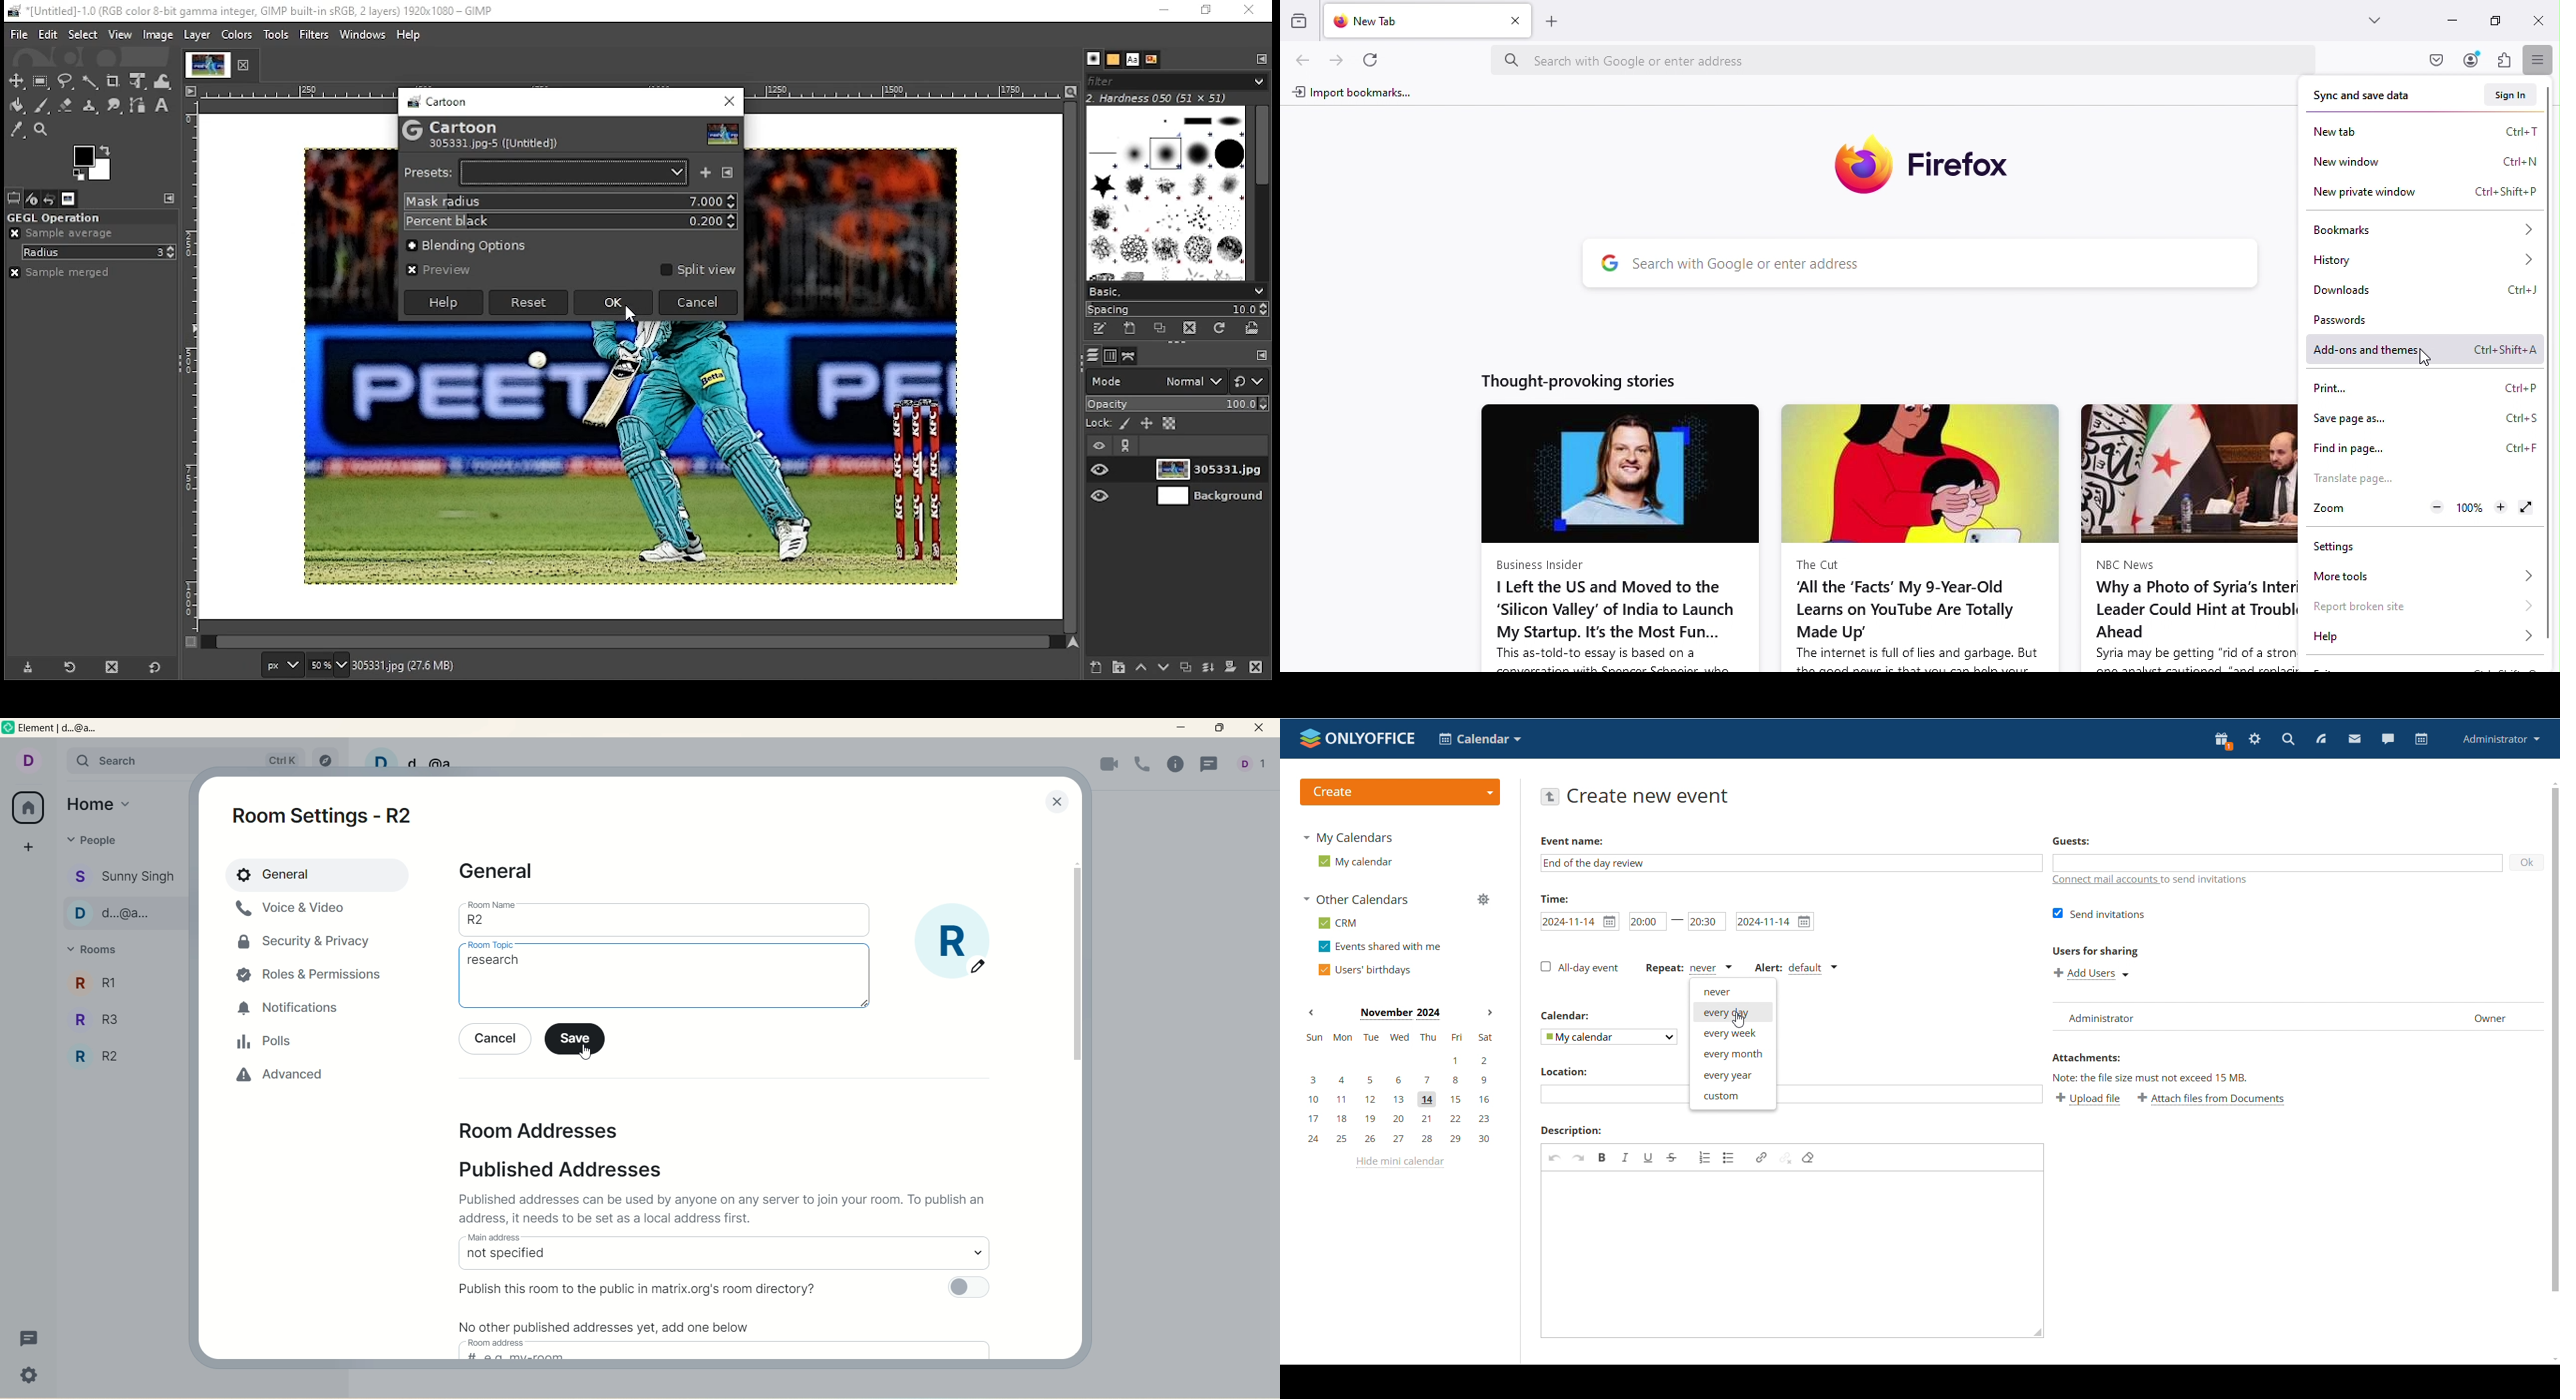 The height and width of the screenshot is (1400, 2576). Describe the element at coordinates (1400, 793) in the screenshot. I see `create` at that location.